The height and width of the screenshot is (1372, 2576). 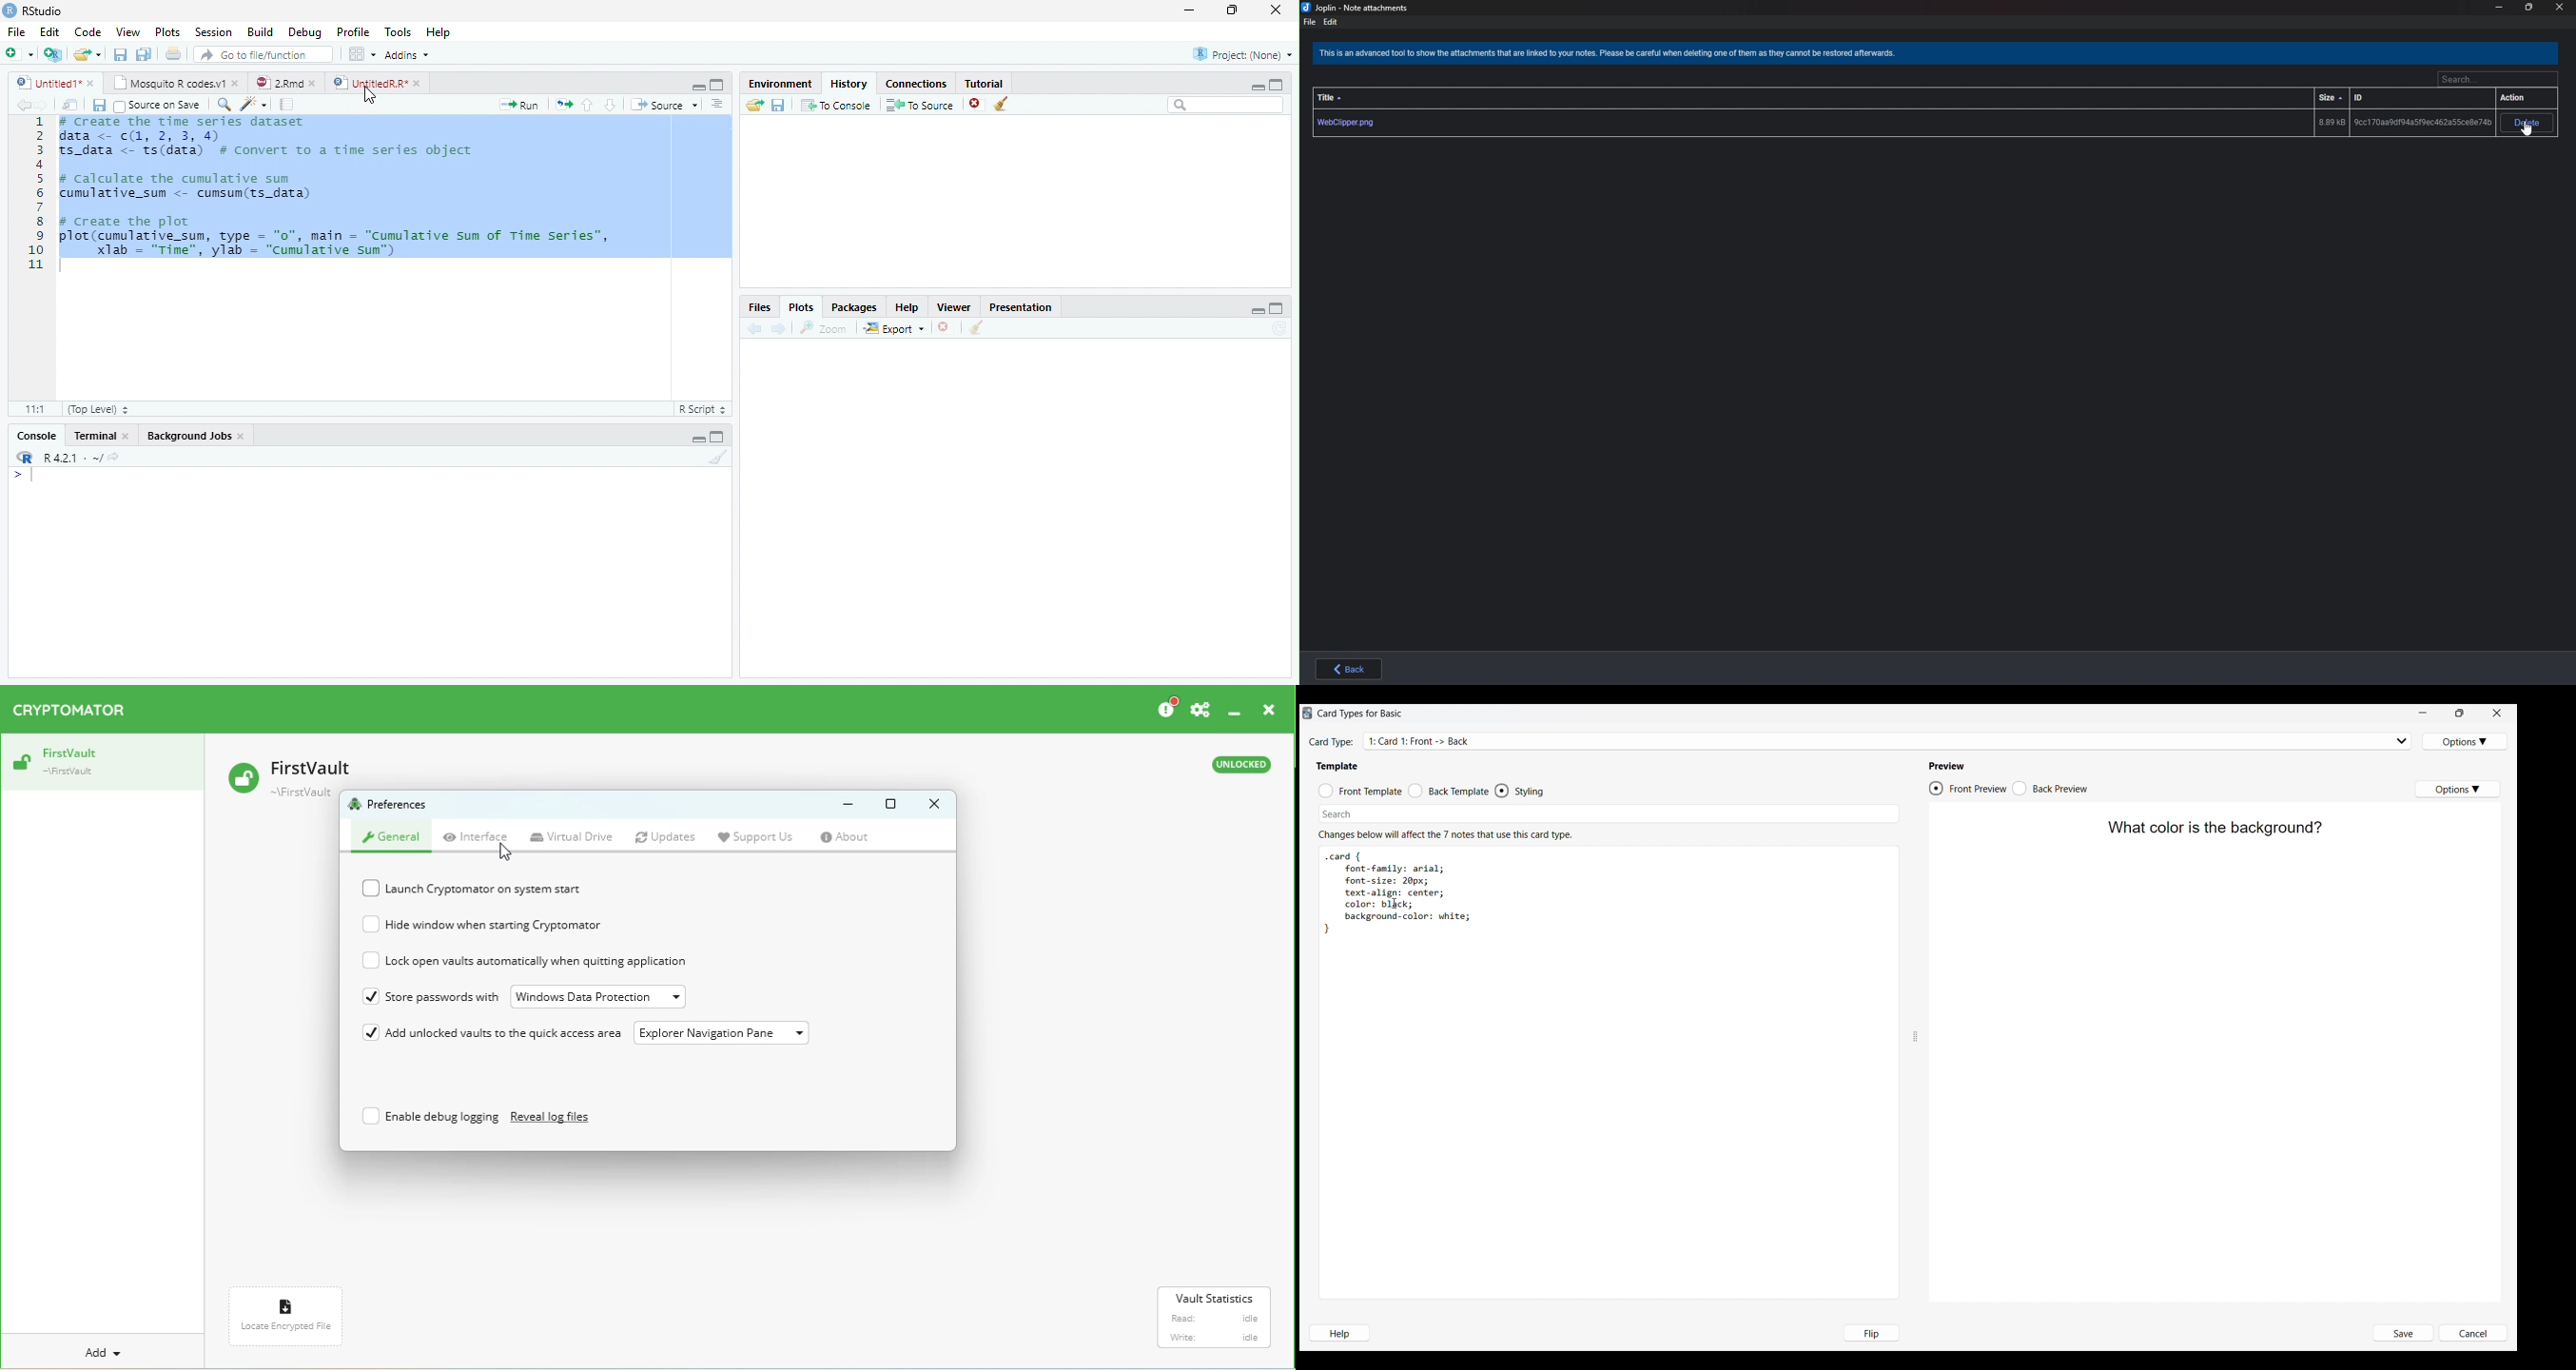 I want to click on Close interface, so click(x=2497, y=712).